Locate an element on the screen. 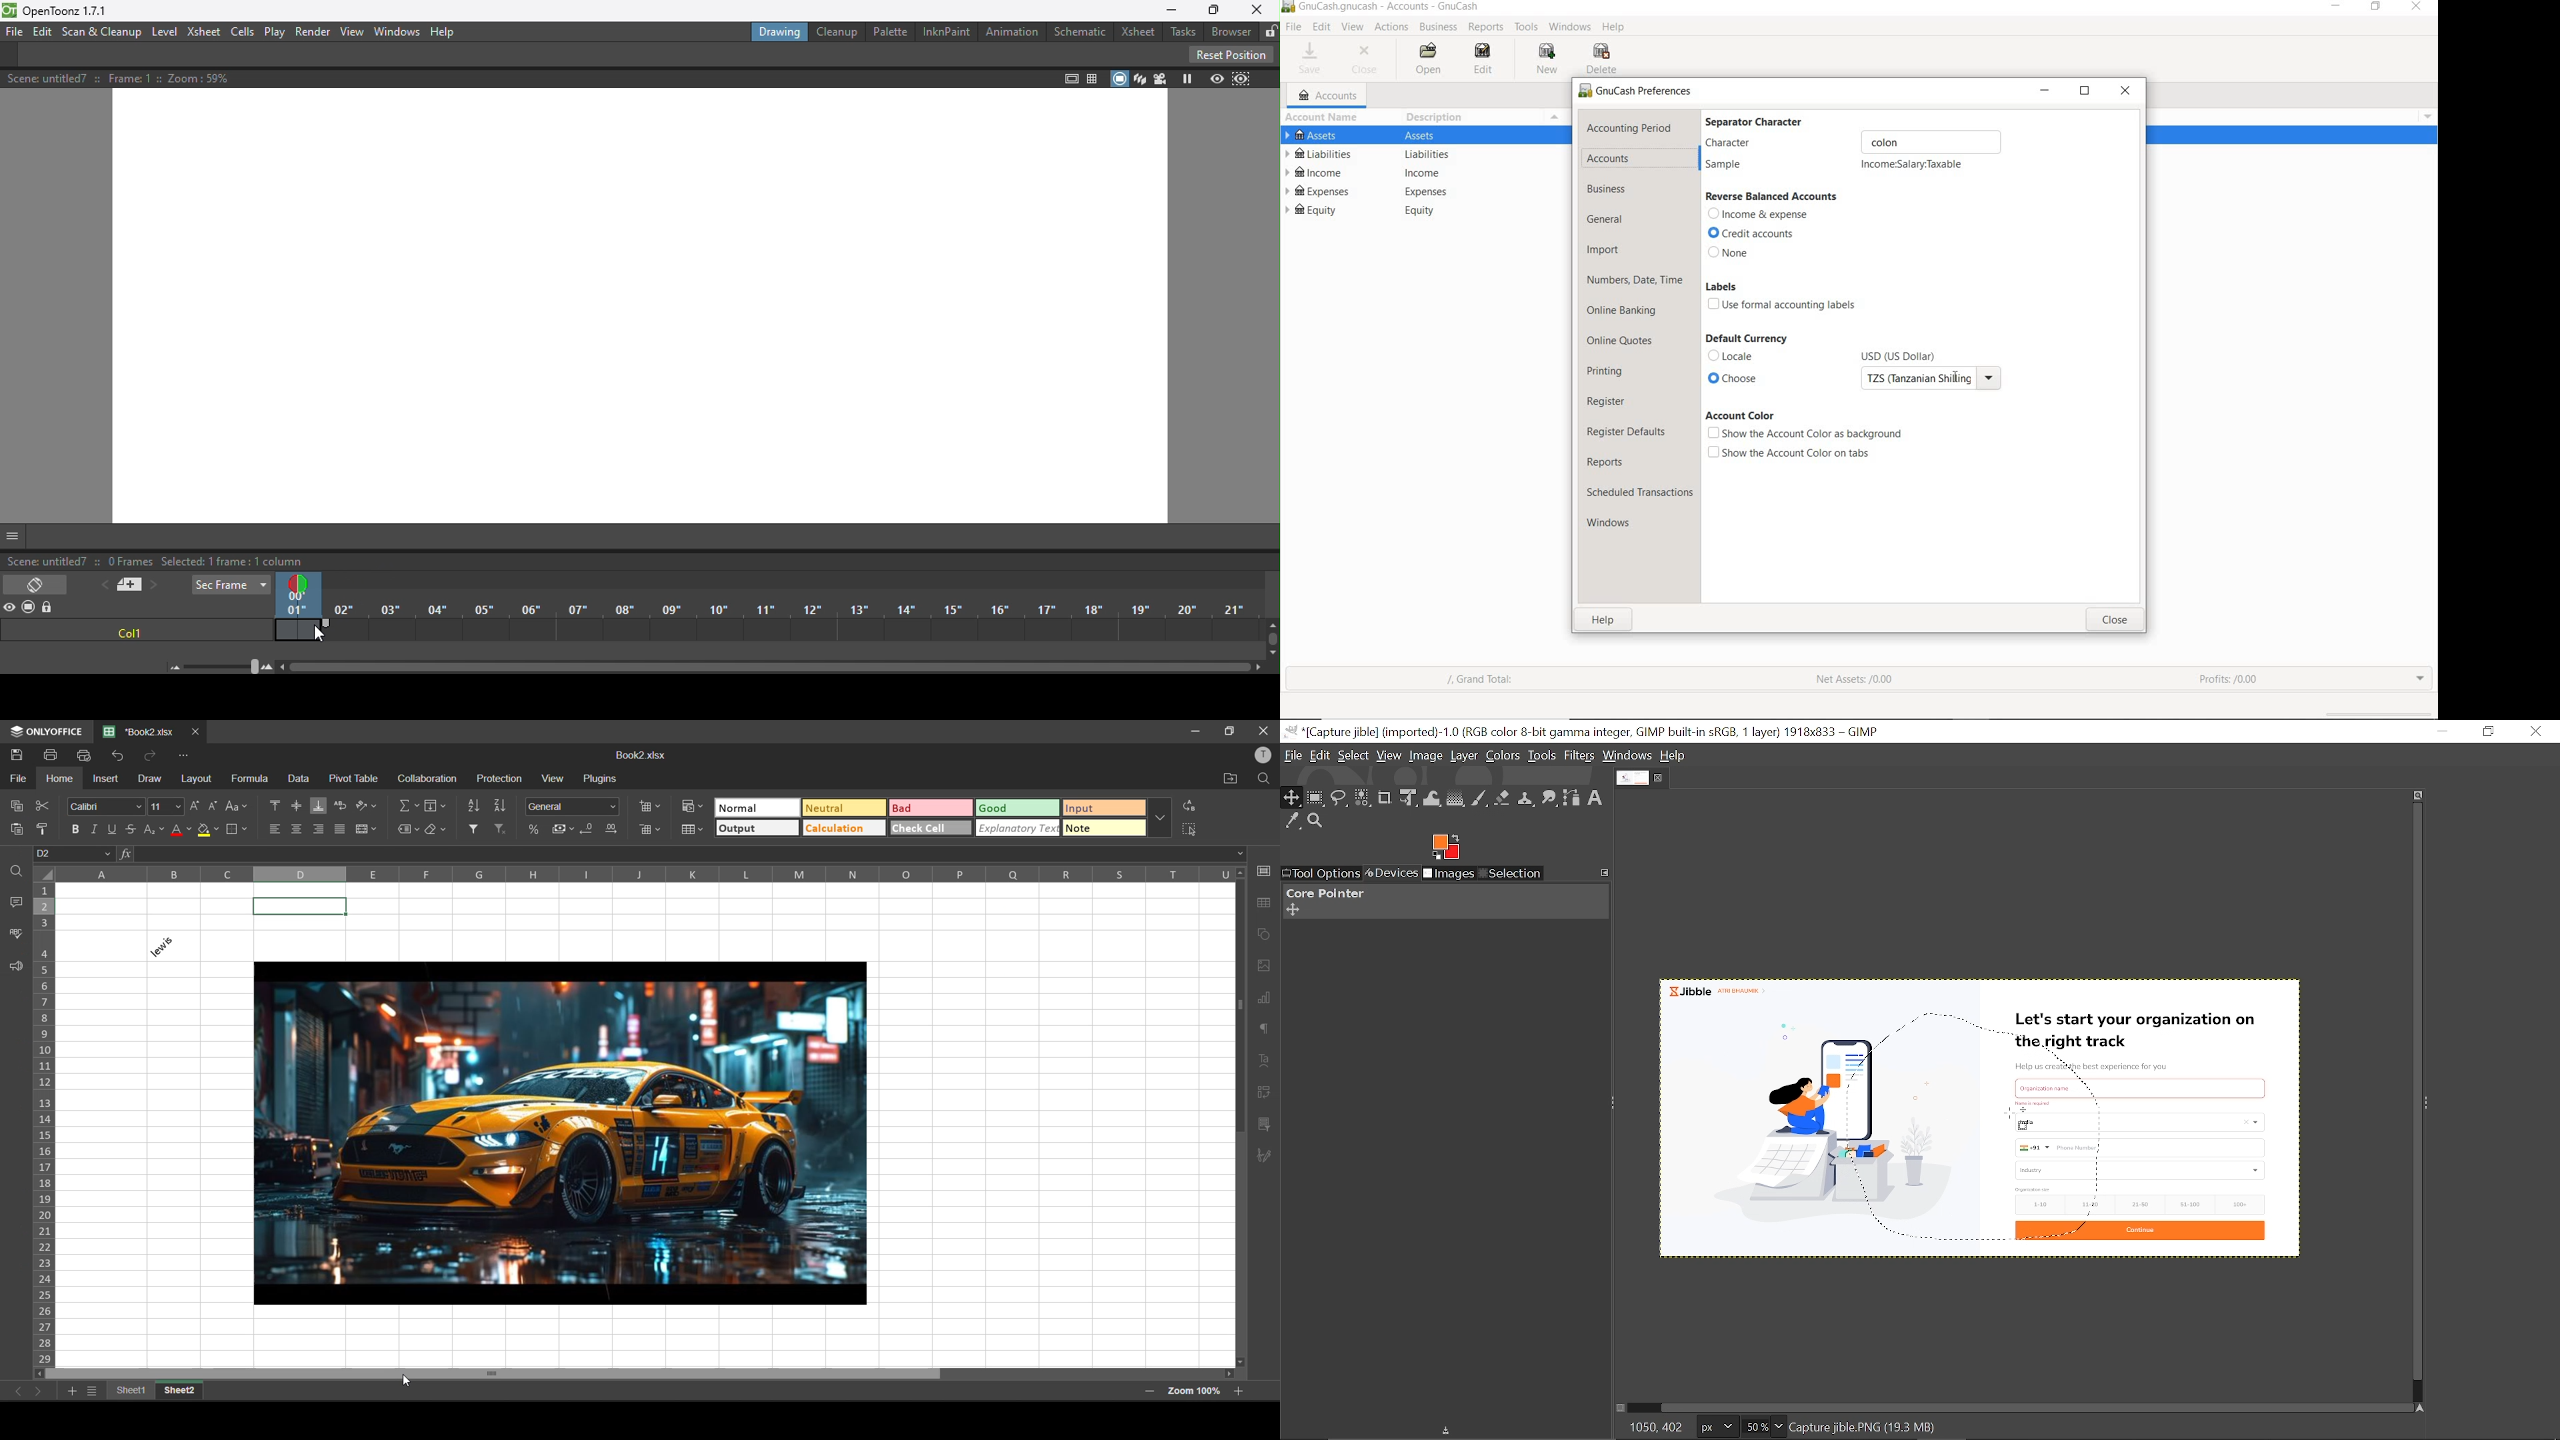 The width and height of the screenshot is (2576, 1456). increase decimal is located at coordinates (611, 828).